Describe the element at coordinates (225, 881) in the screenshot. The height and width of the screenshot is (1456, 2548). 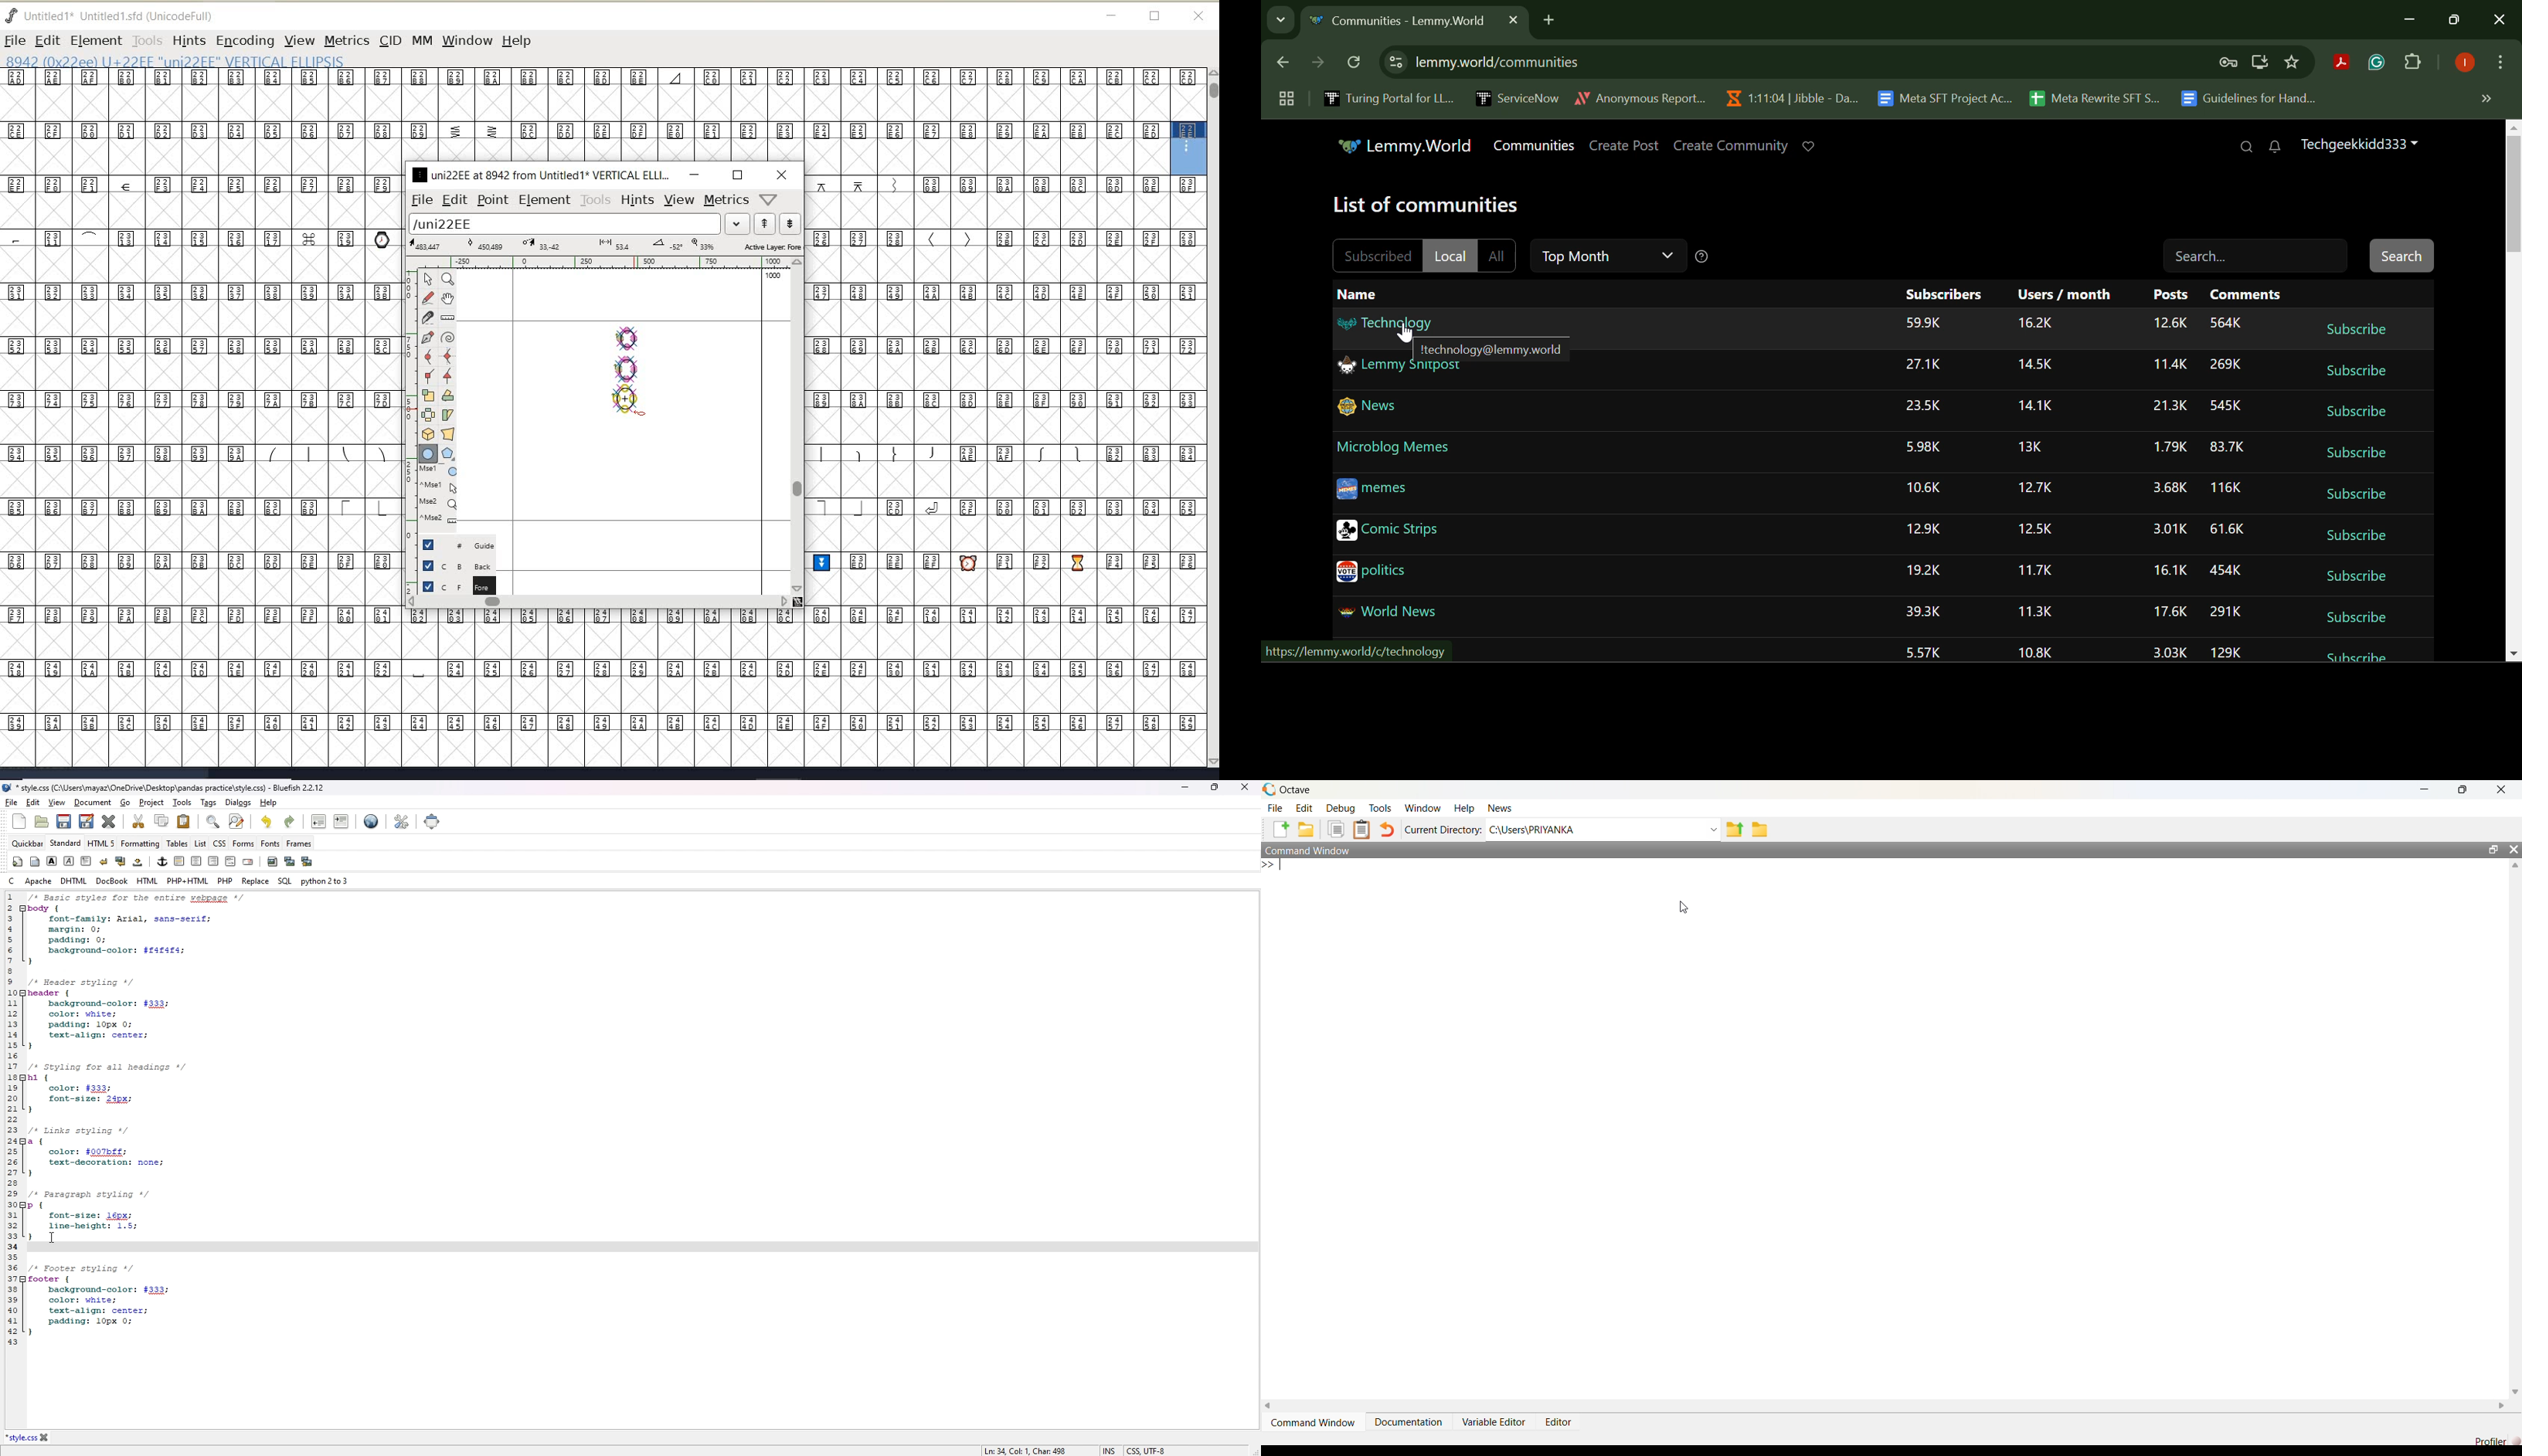
I see `php` at that location.